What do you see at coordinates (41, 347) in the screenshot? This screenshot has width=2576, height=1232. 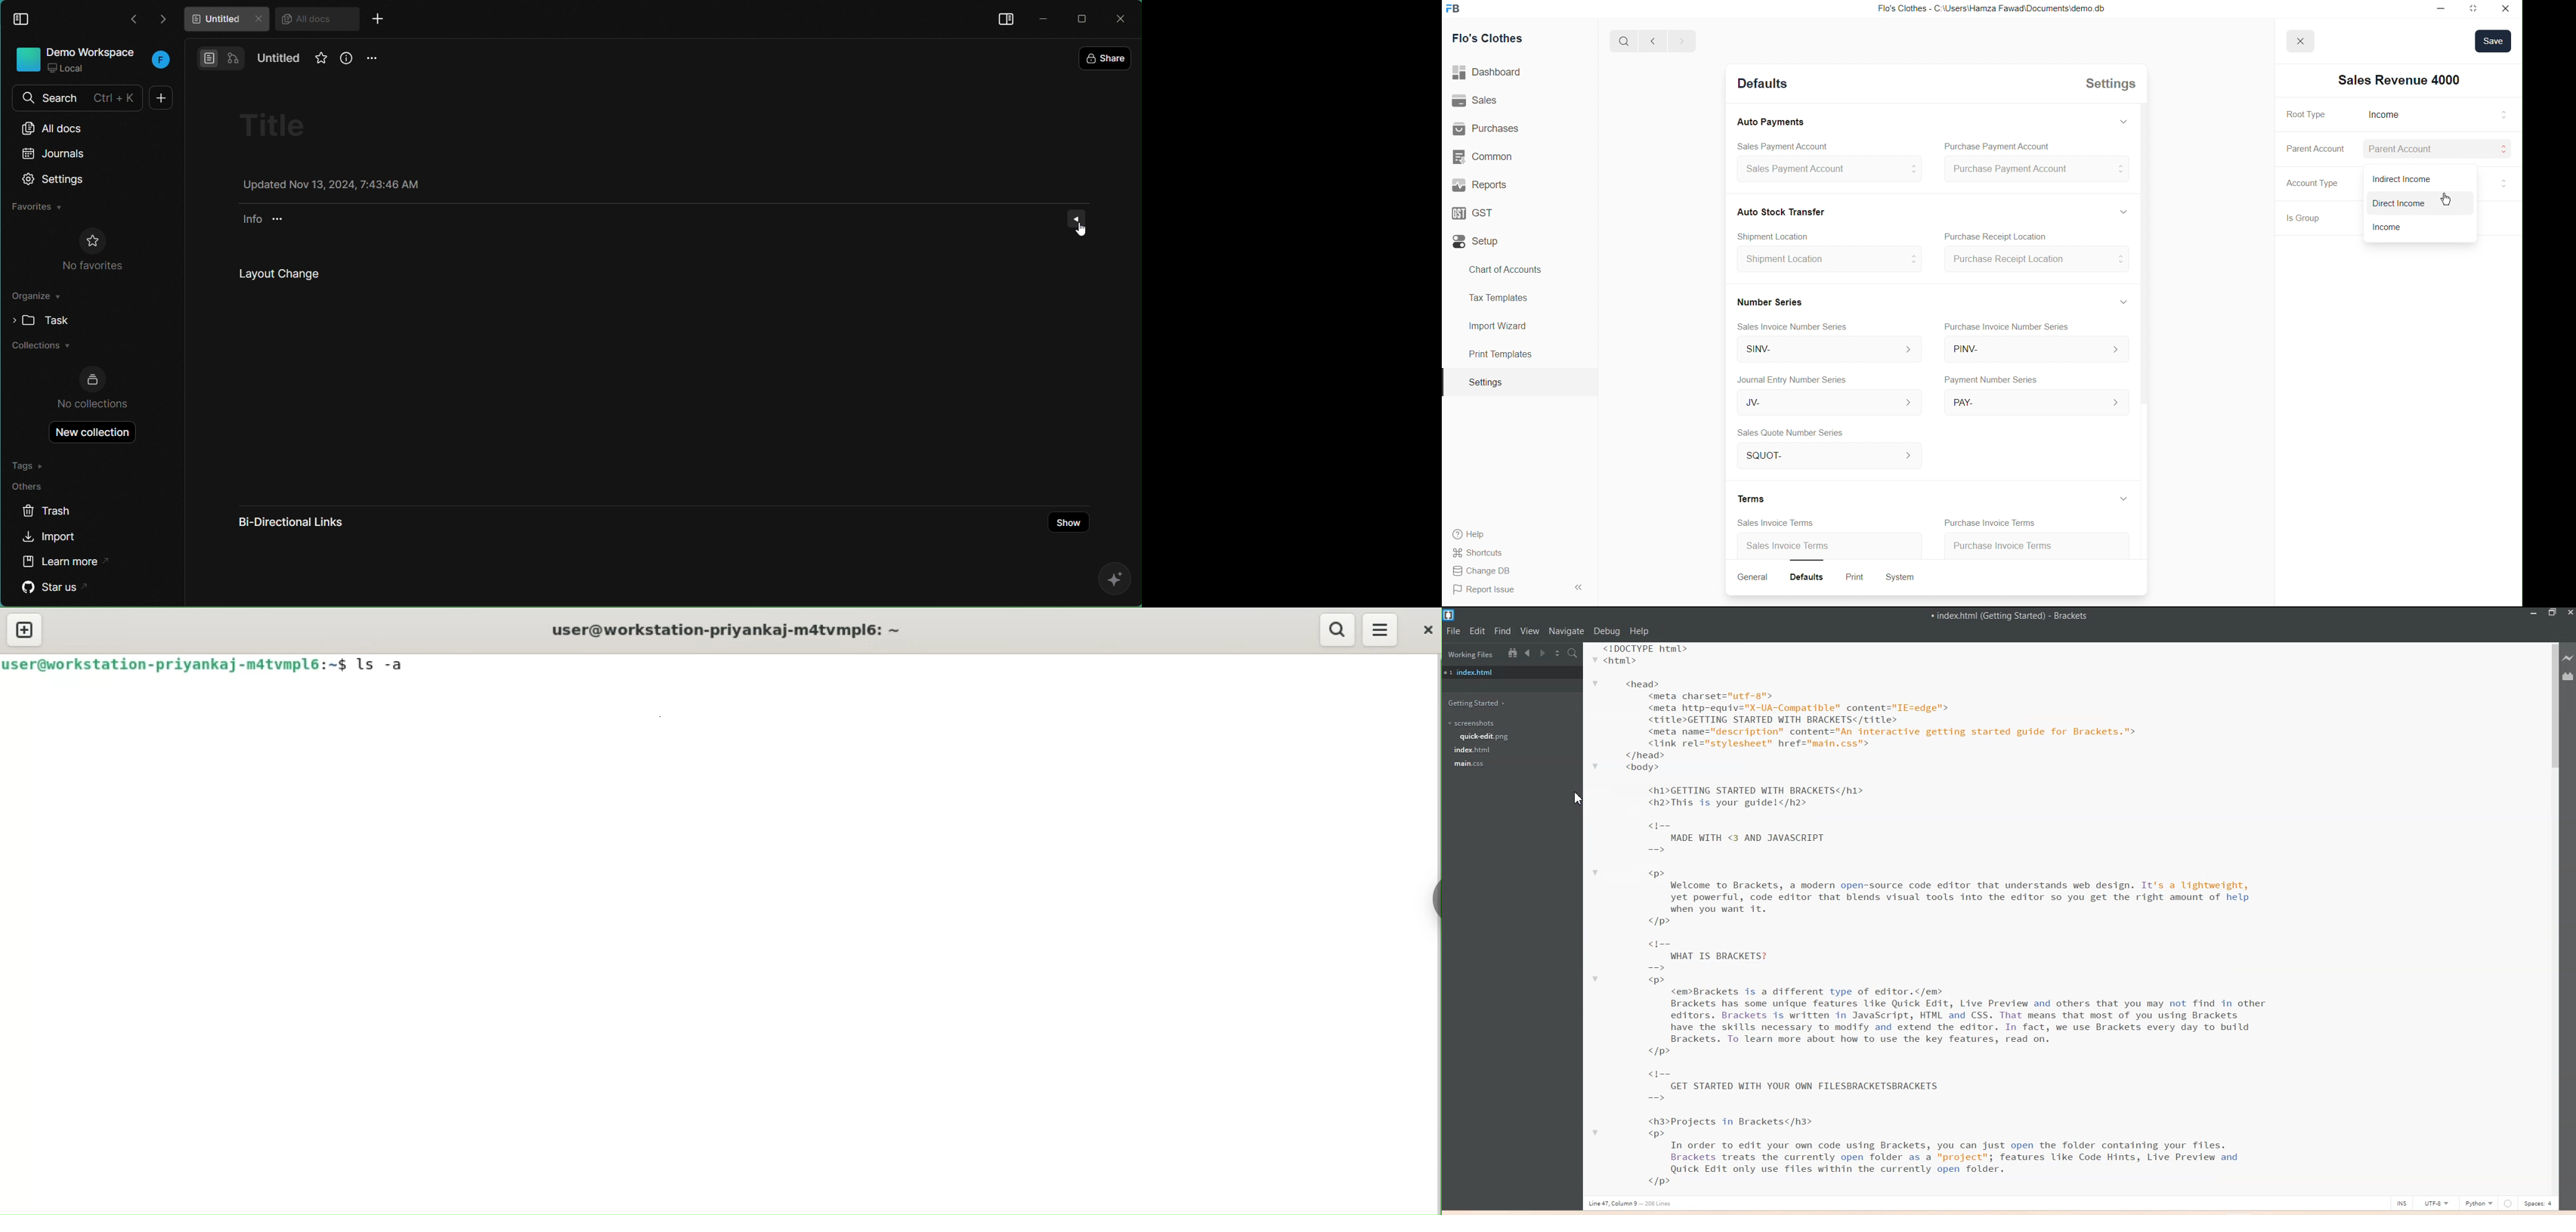 I see `Collections »` at bounding box center [41, 347].